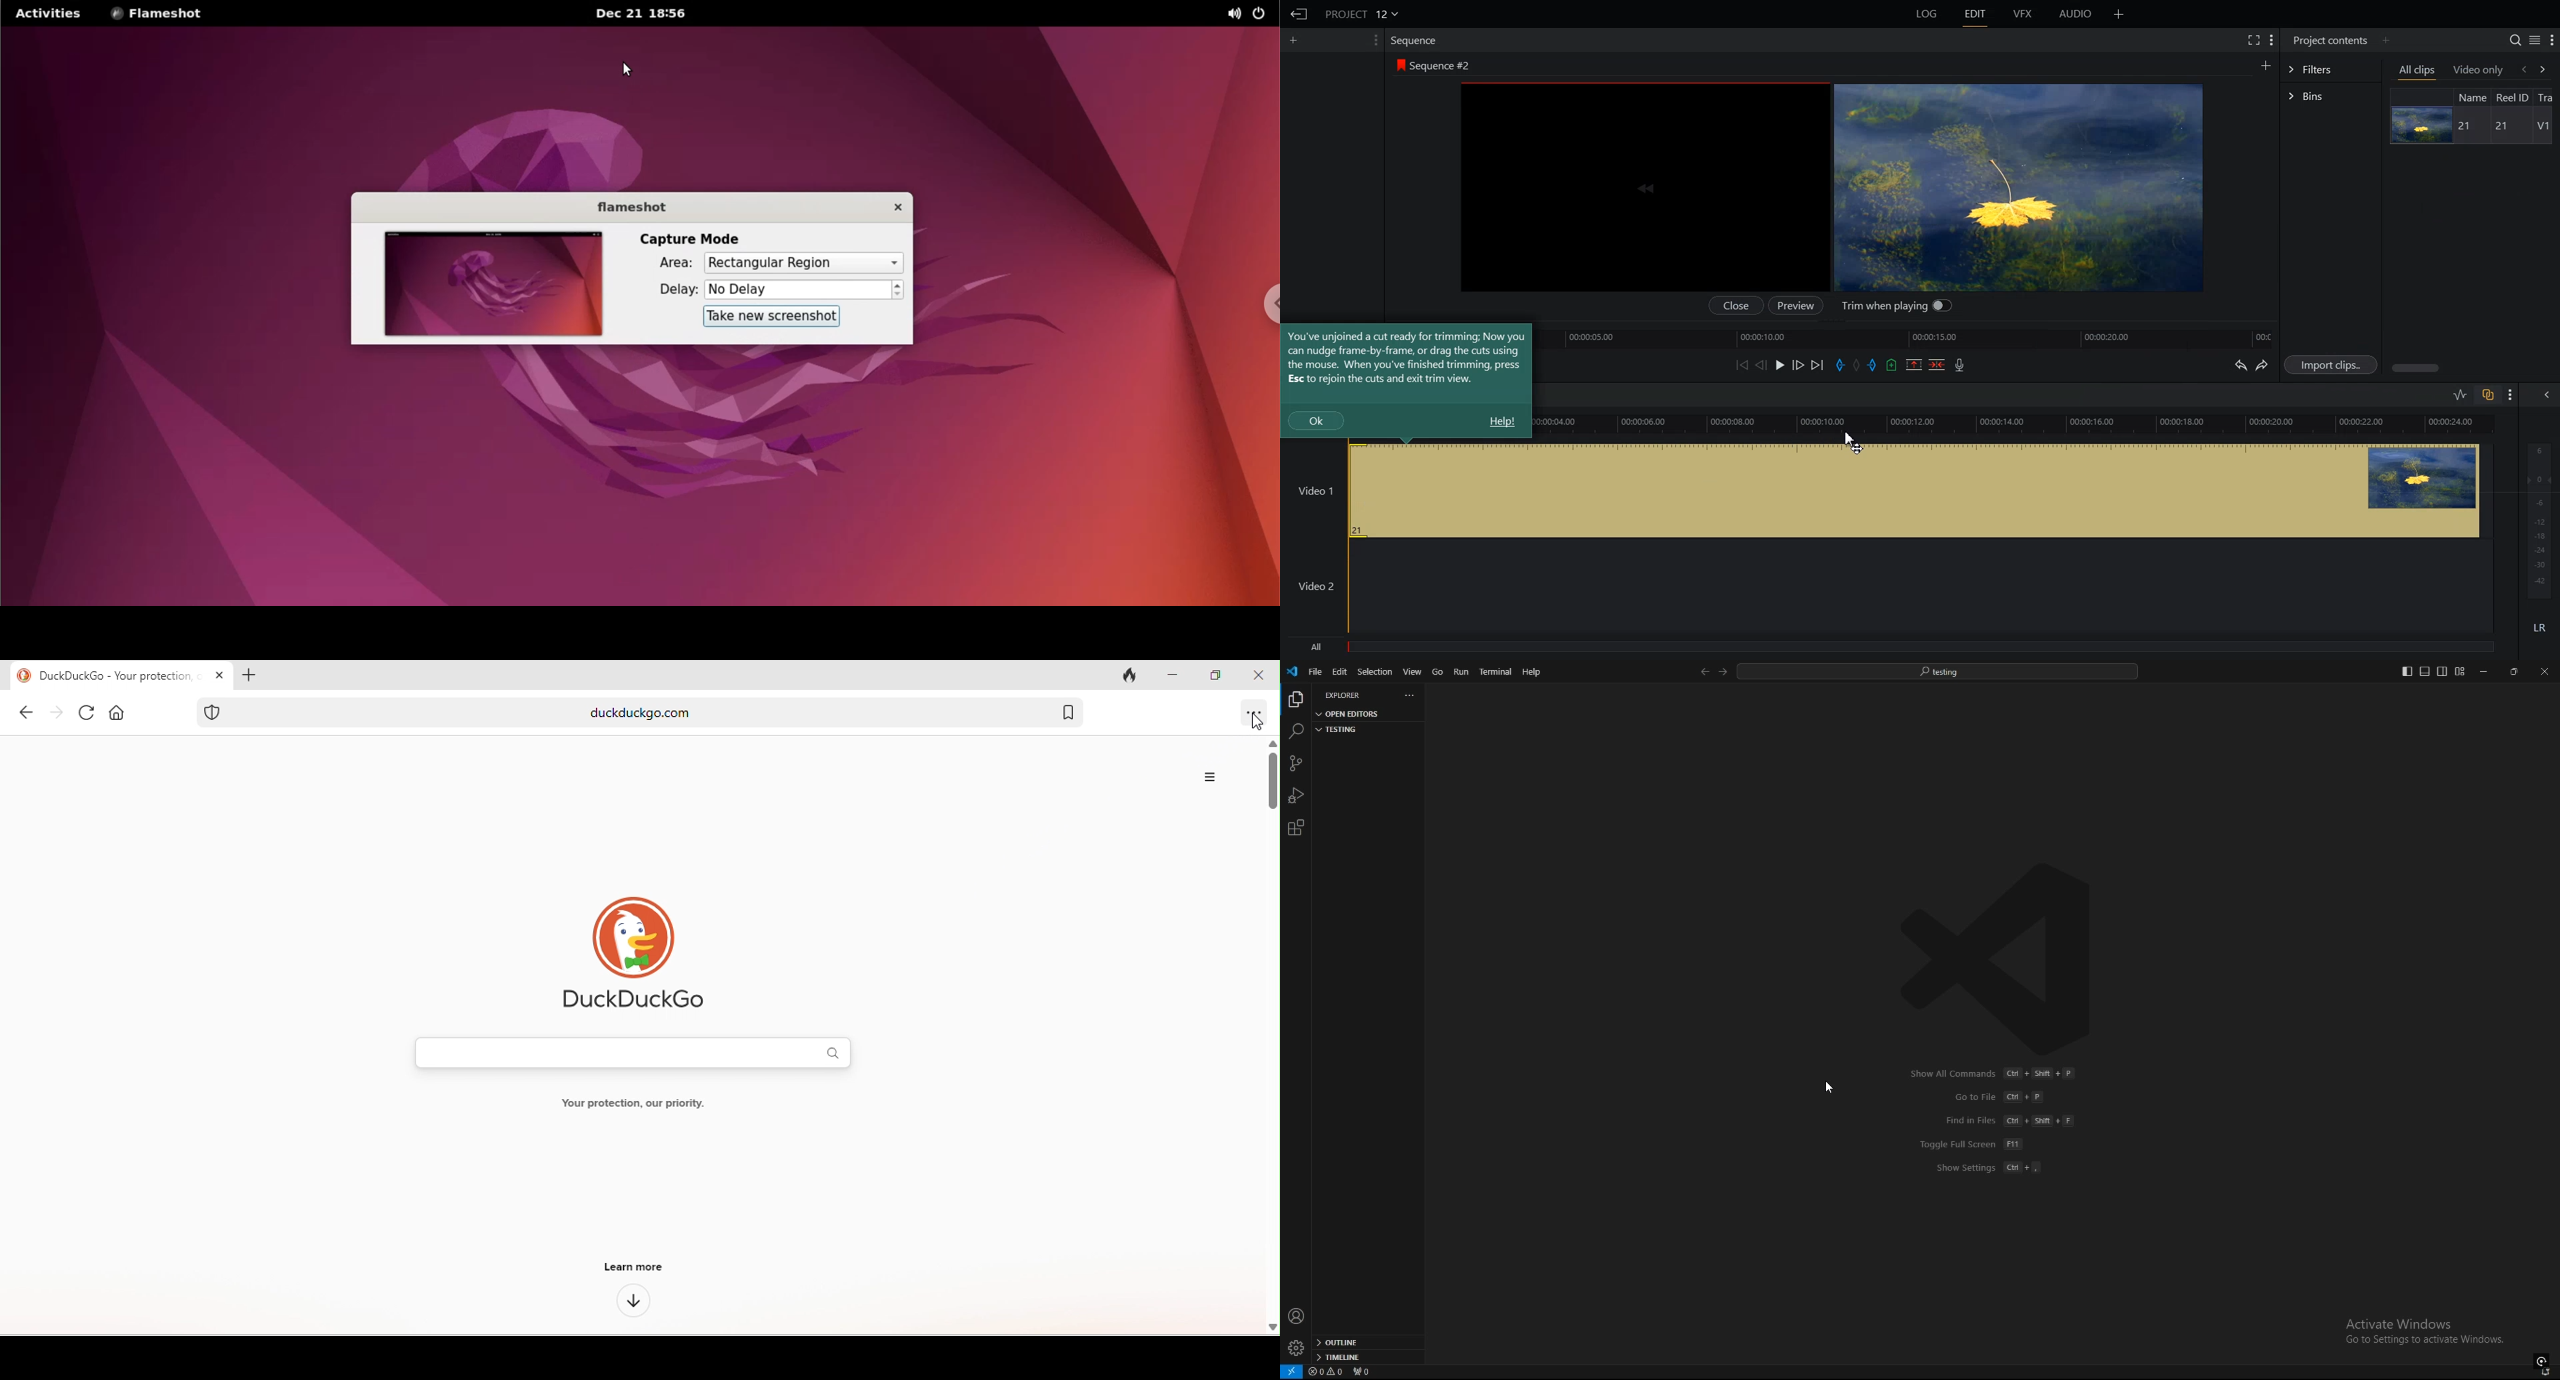 The width and height of the screenshot is (2576, 1400). I want to click on tracking , so click(213, 712).